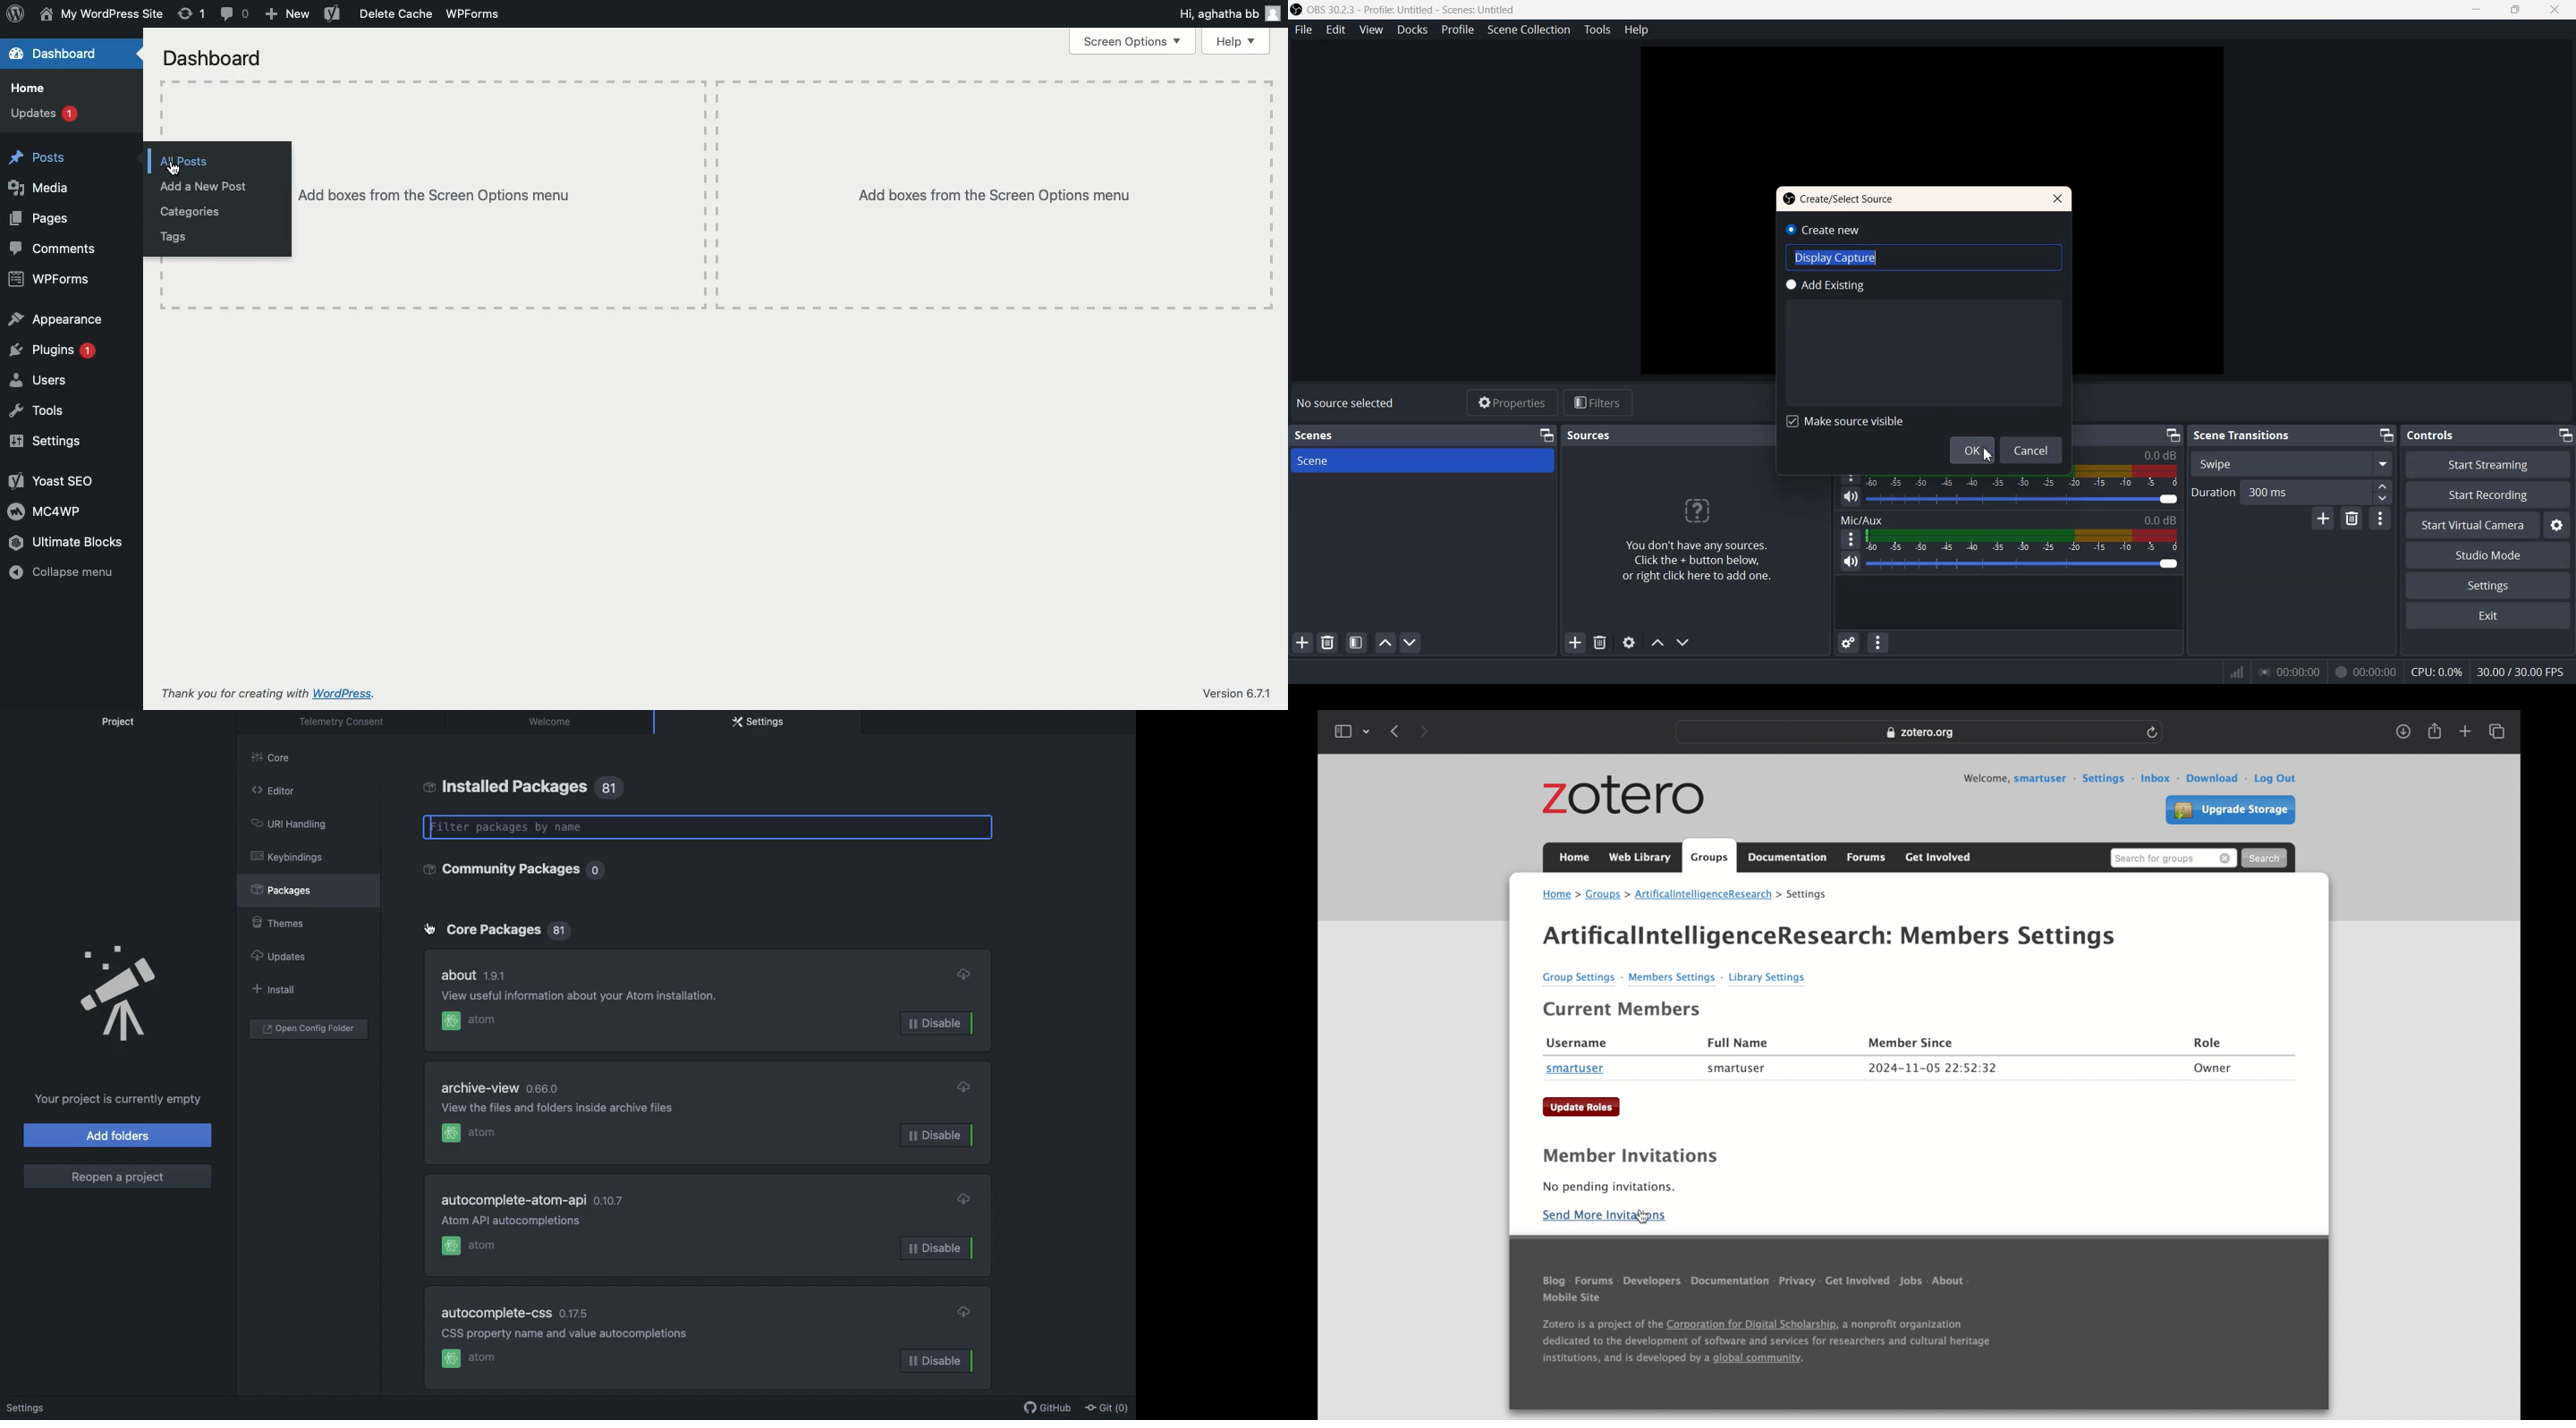 This screenshot has height=1428, width=2576. I want to click on Start Recording, so click(2487, 495).